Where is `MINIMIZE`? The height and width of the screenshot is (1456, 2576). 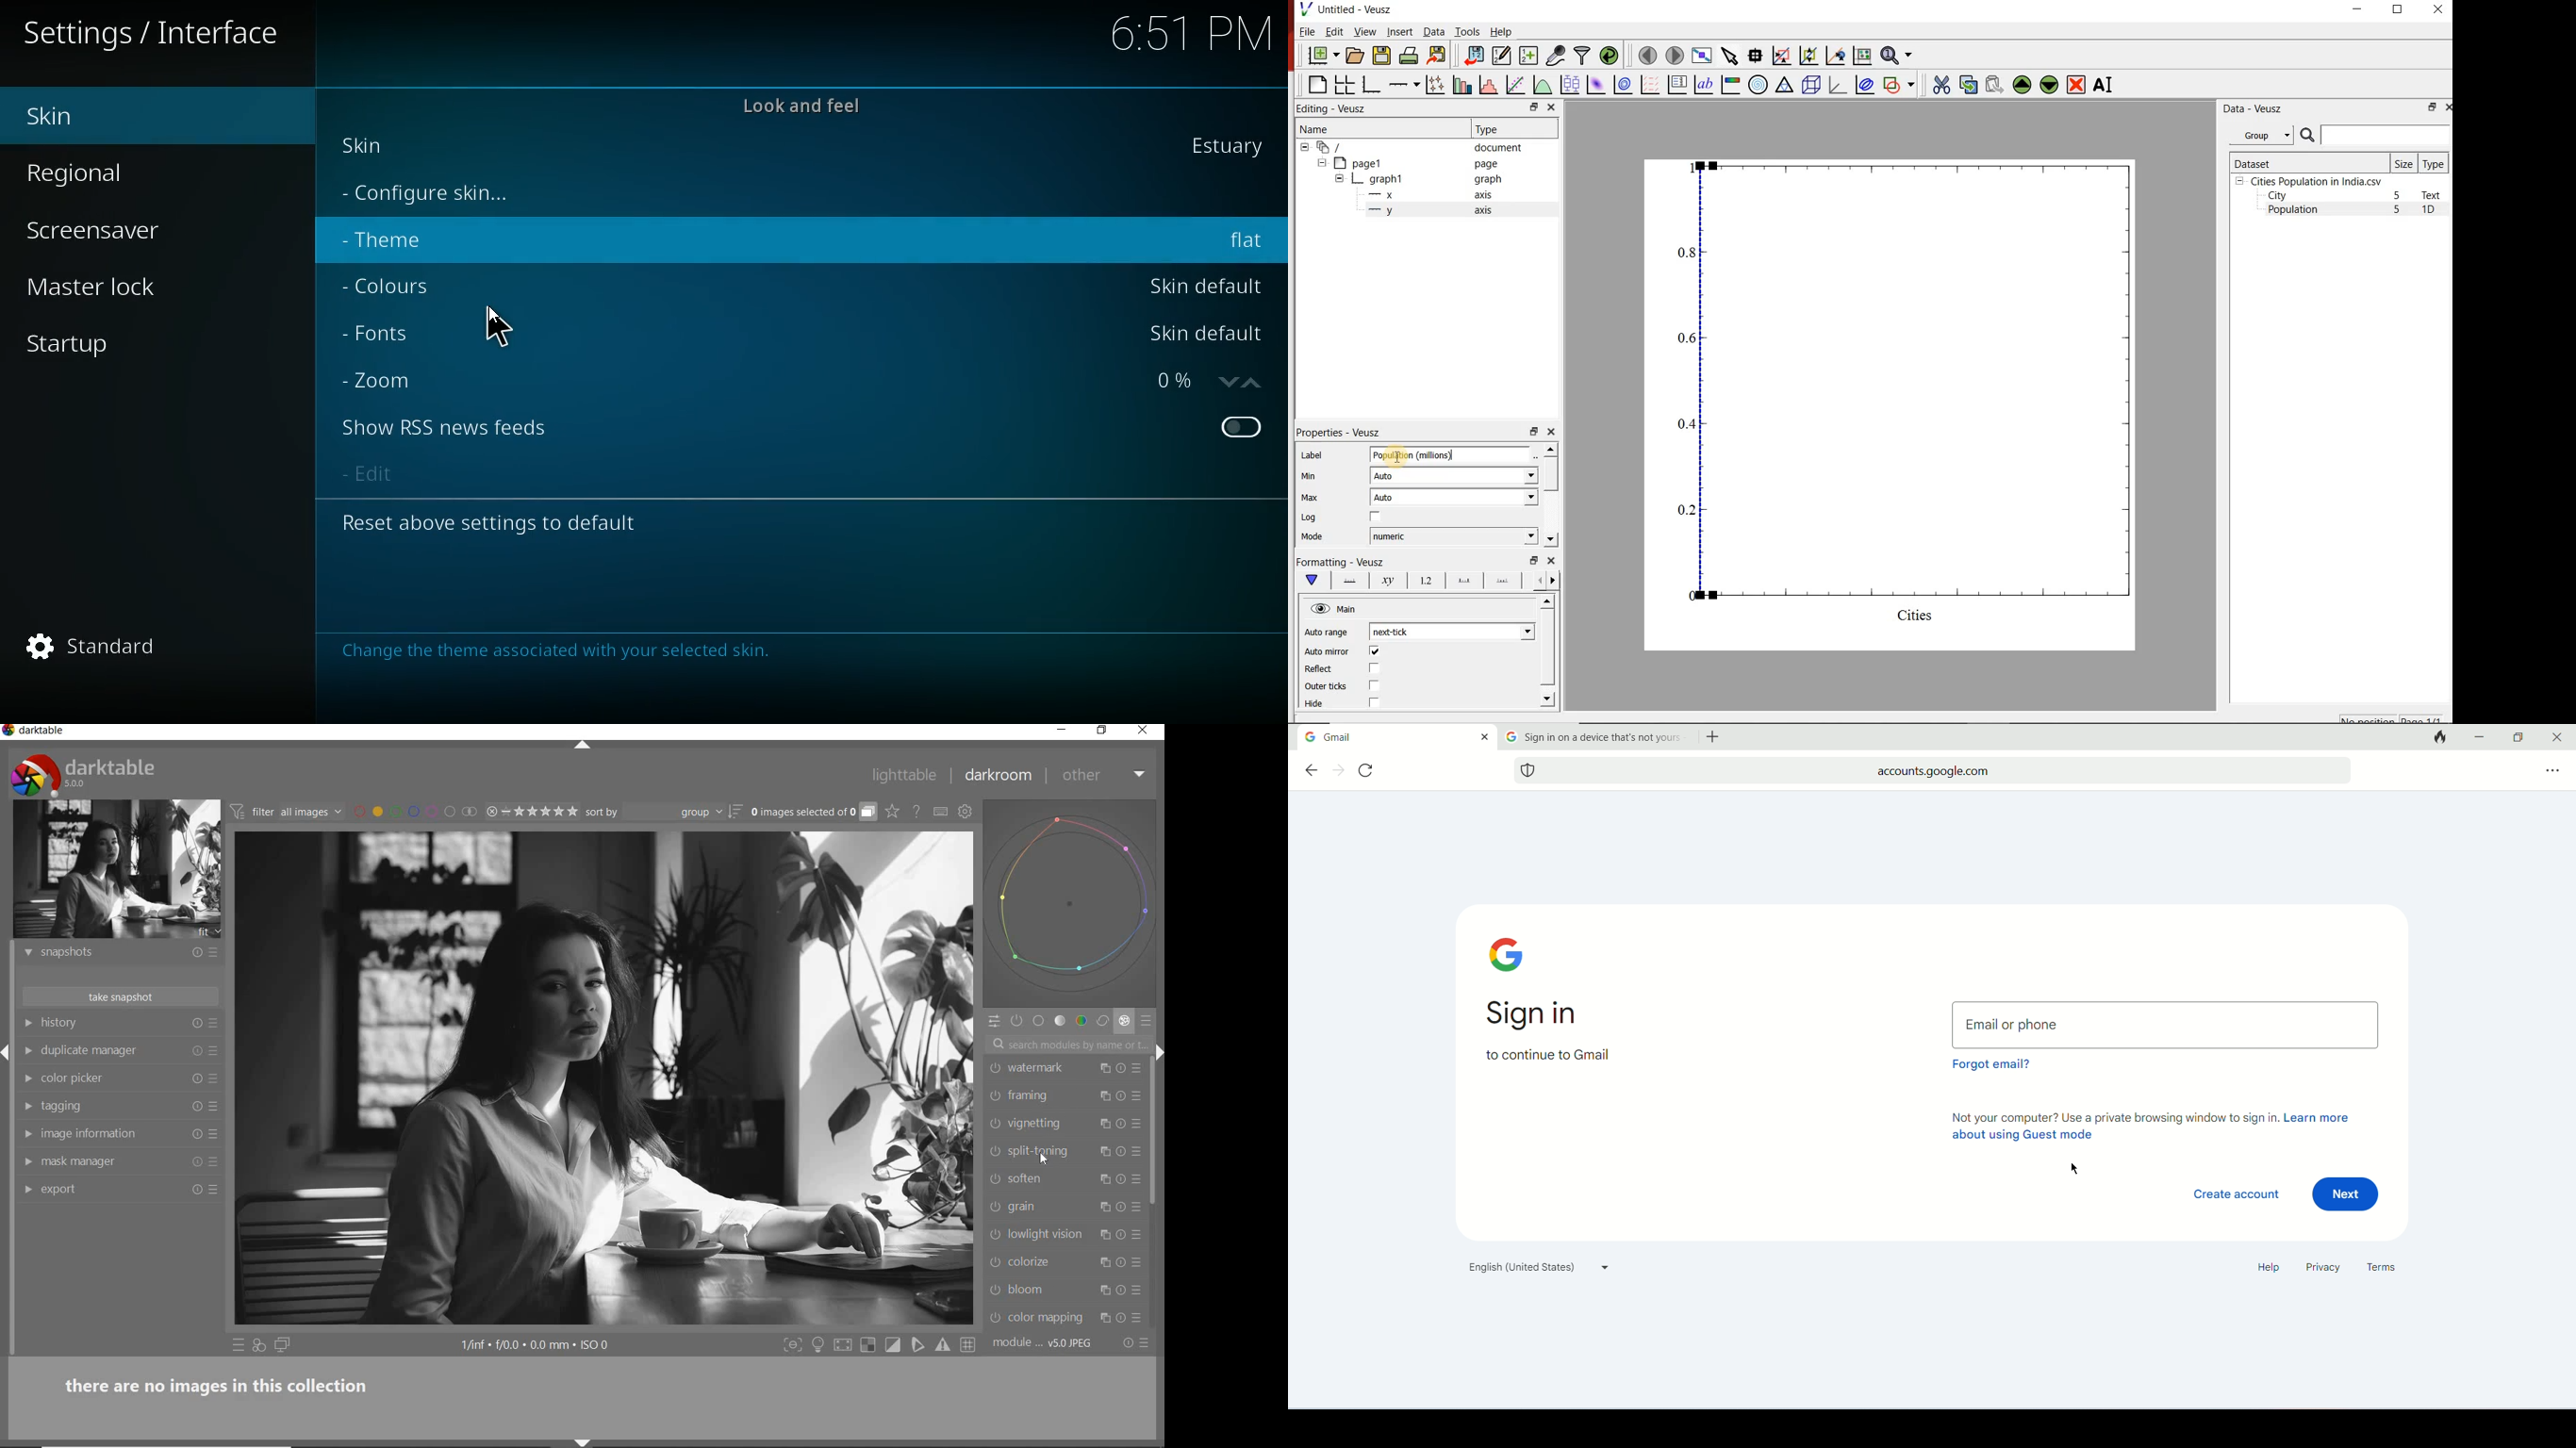
MINIMIZE is located at coordinates (2359, 9).